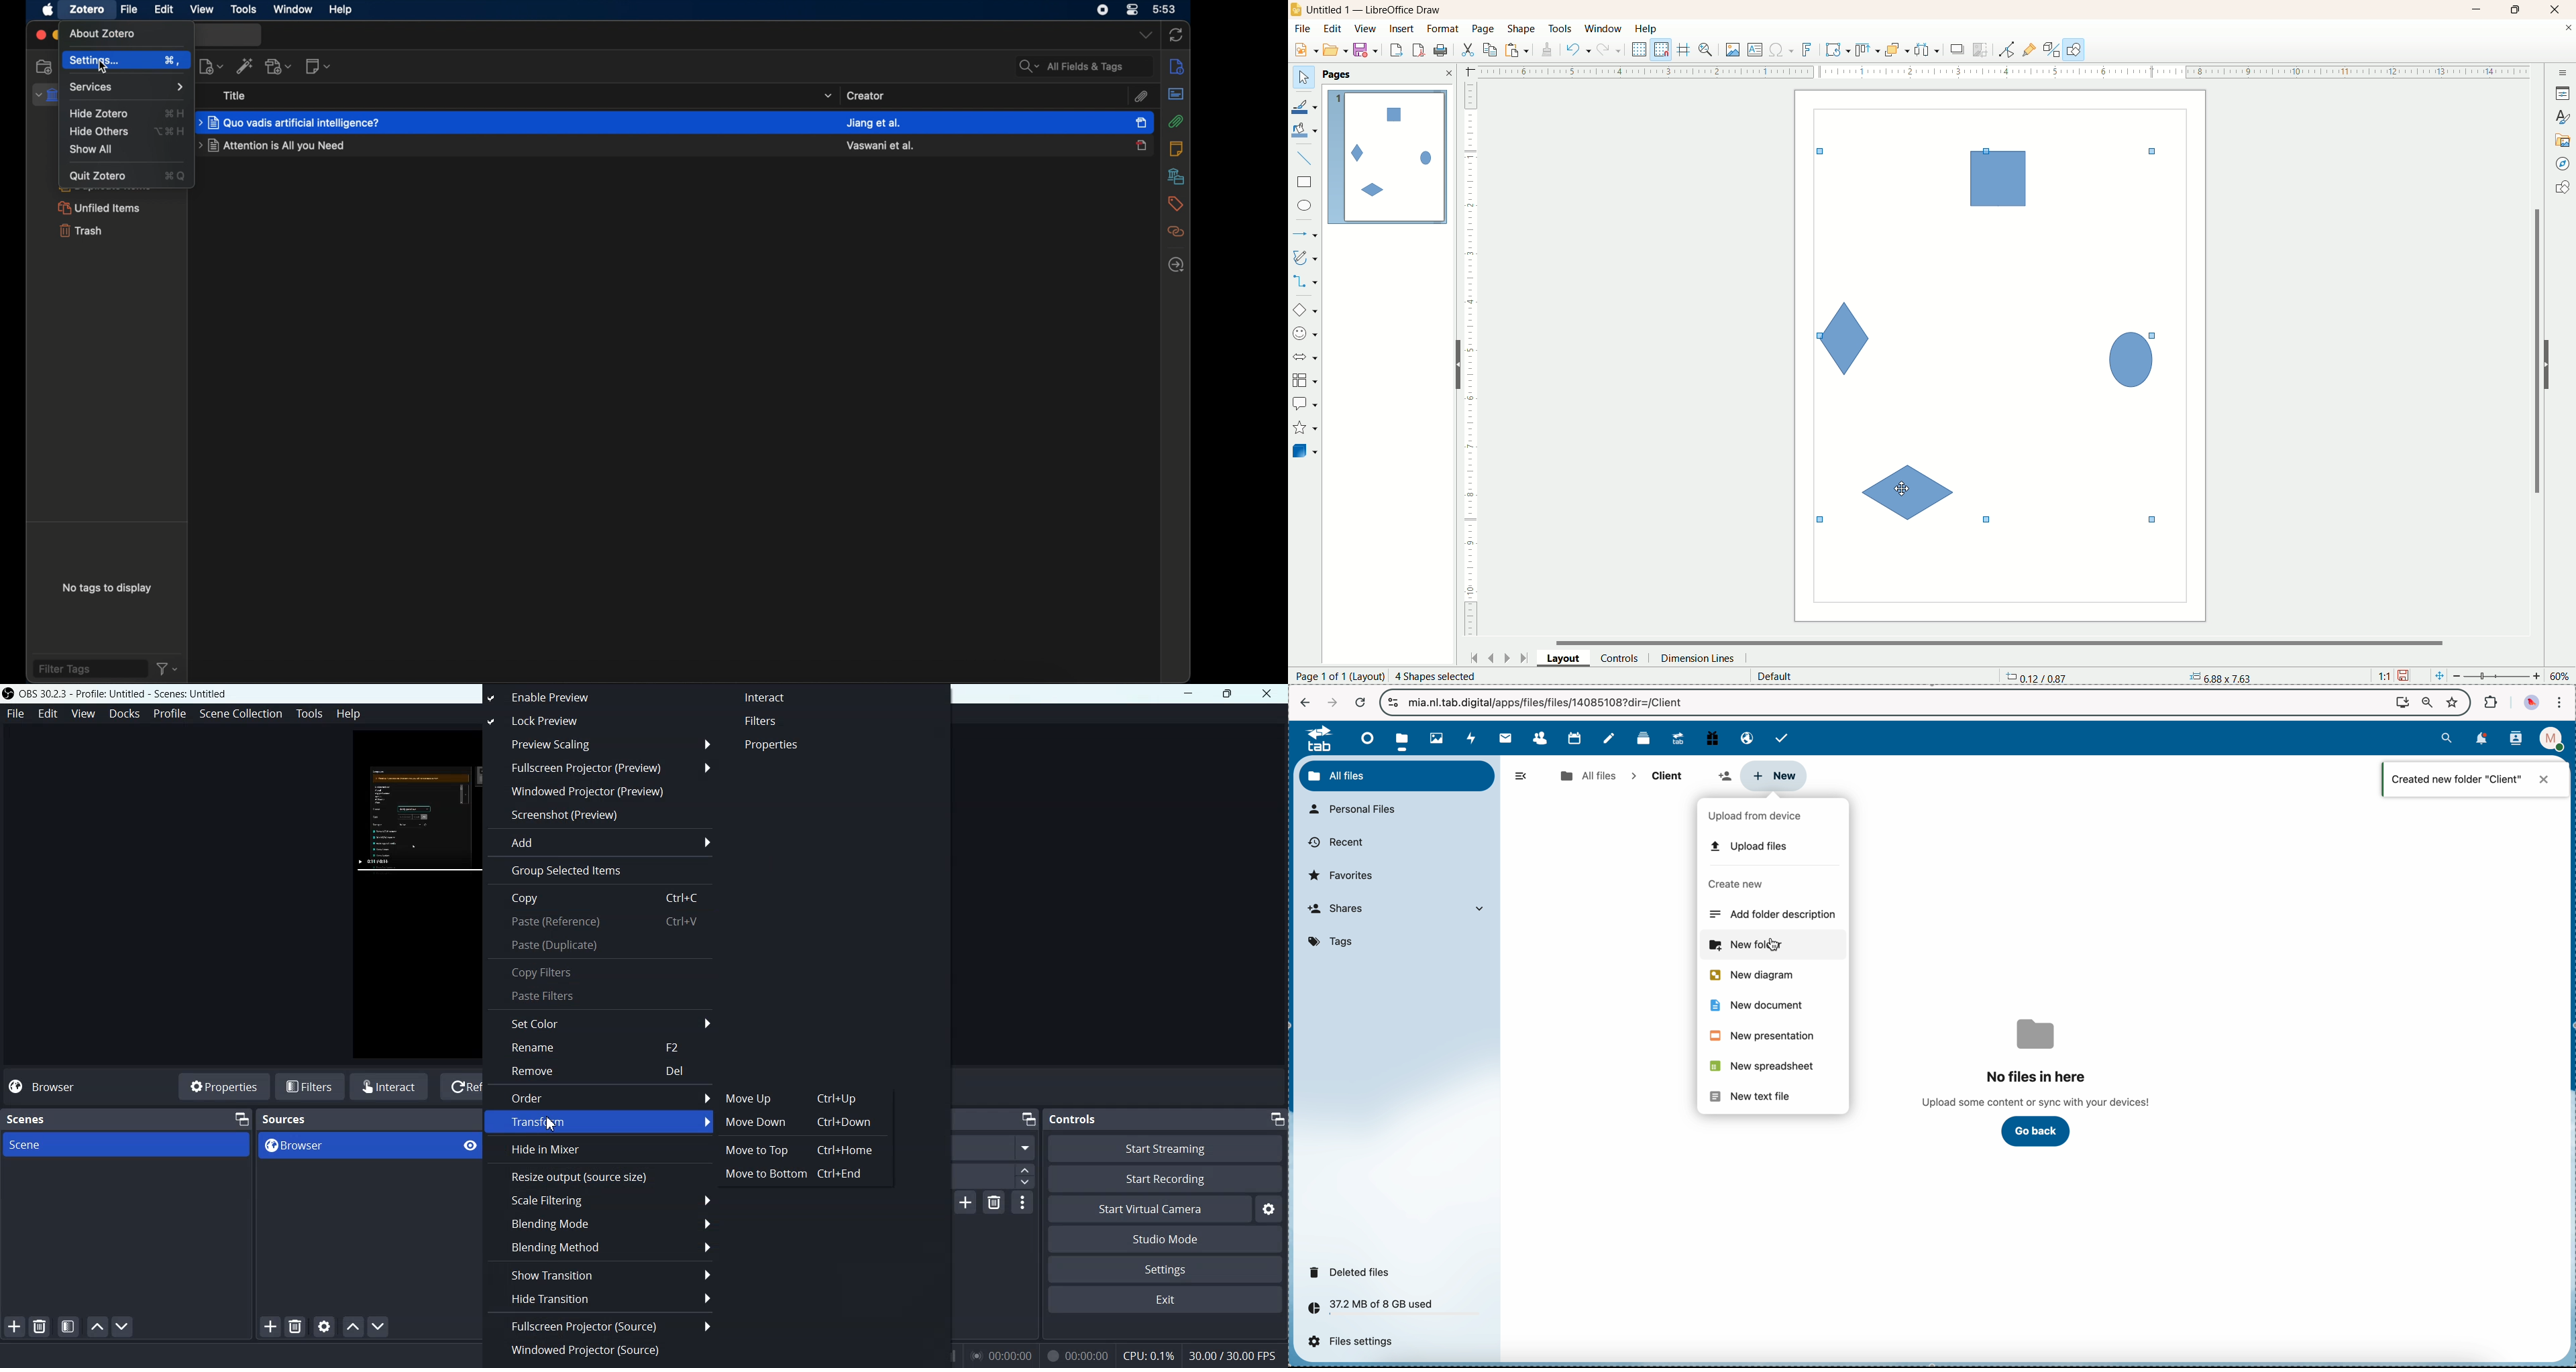 The width and height of the screenshot is (2576, 1372). What do you see at coordinates (601, 1201) in the screenshot?
I see `Scale Filtering` at bounding box center [601, 1201].